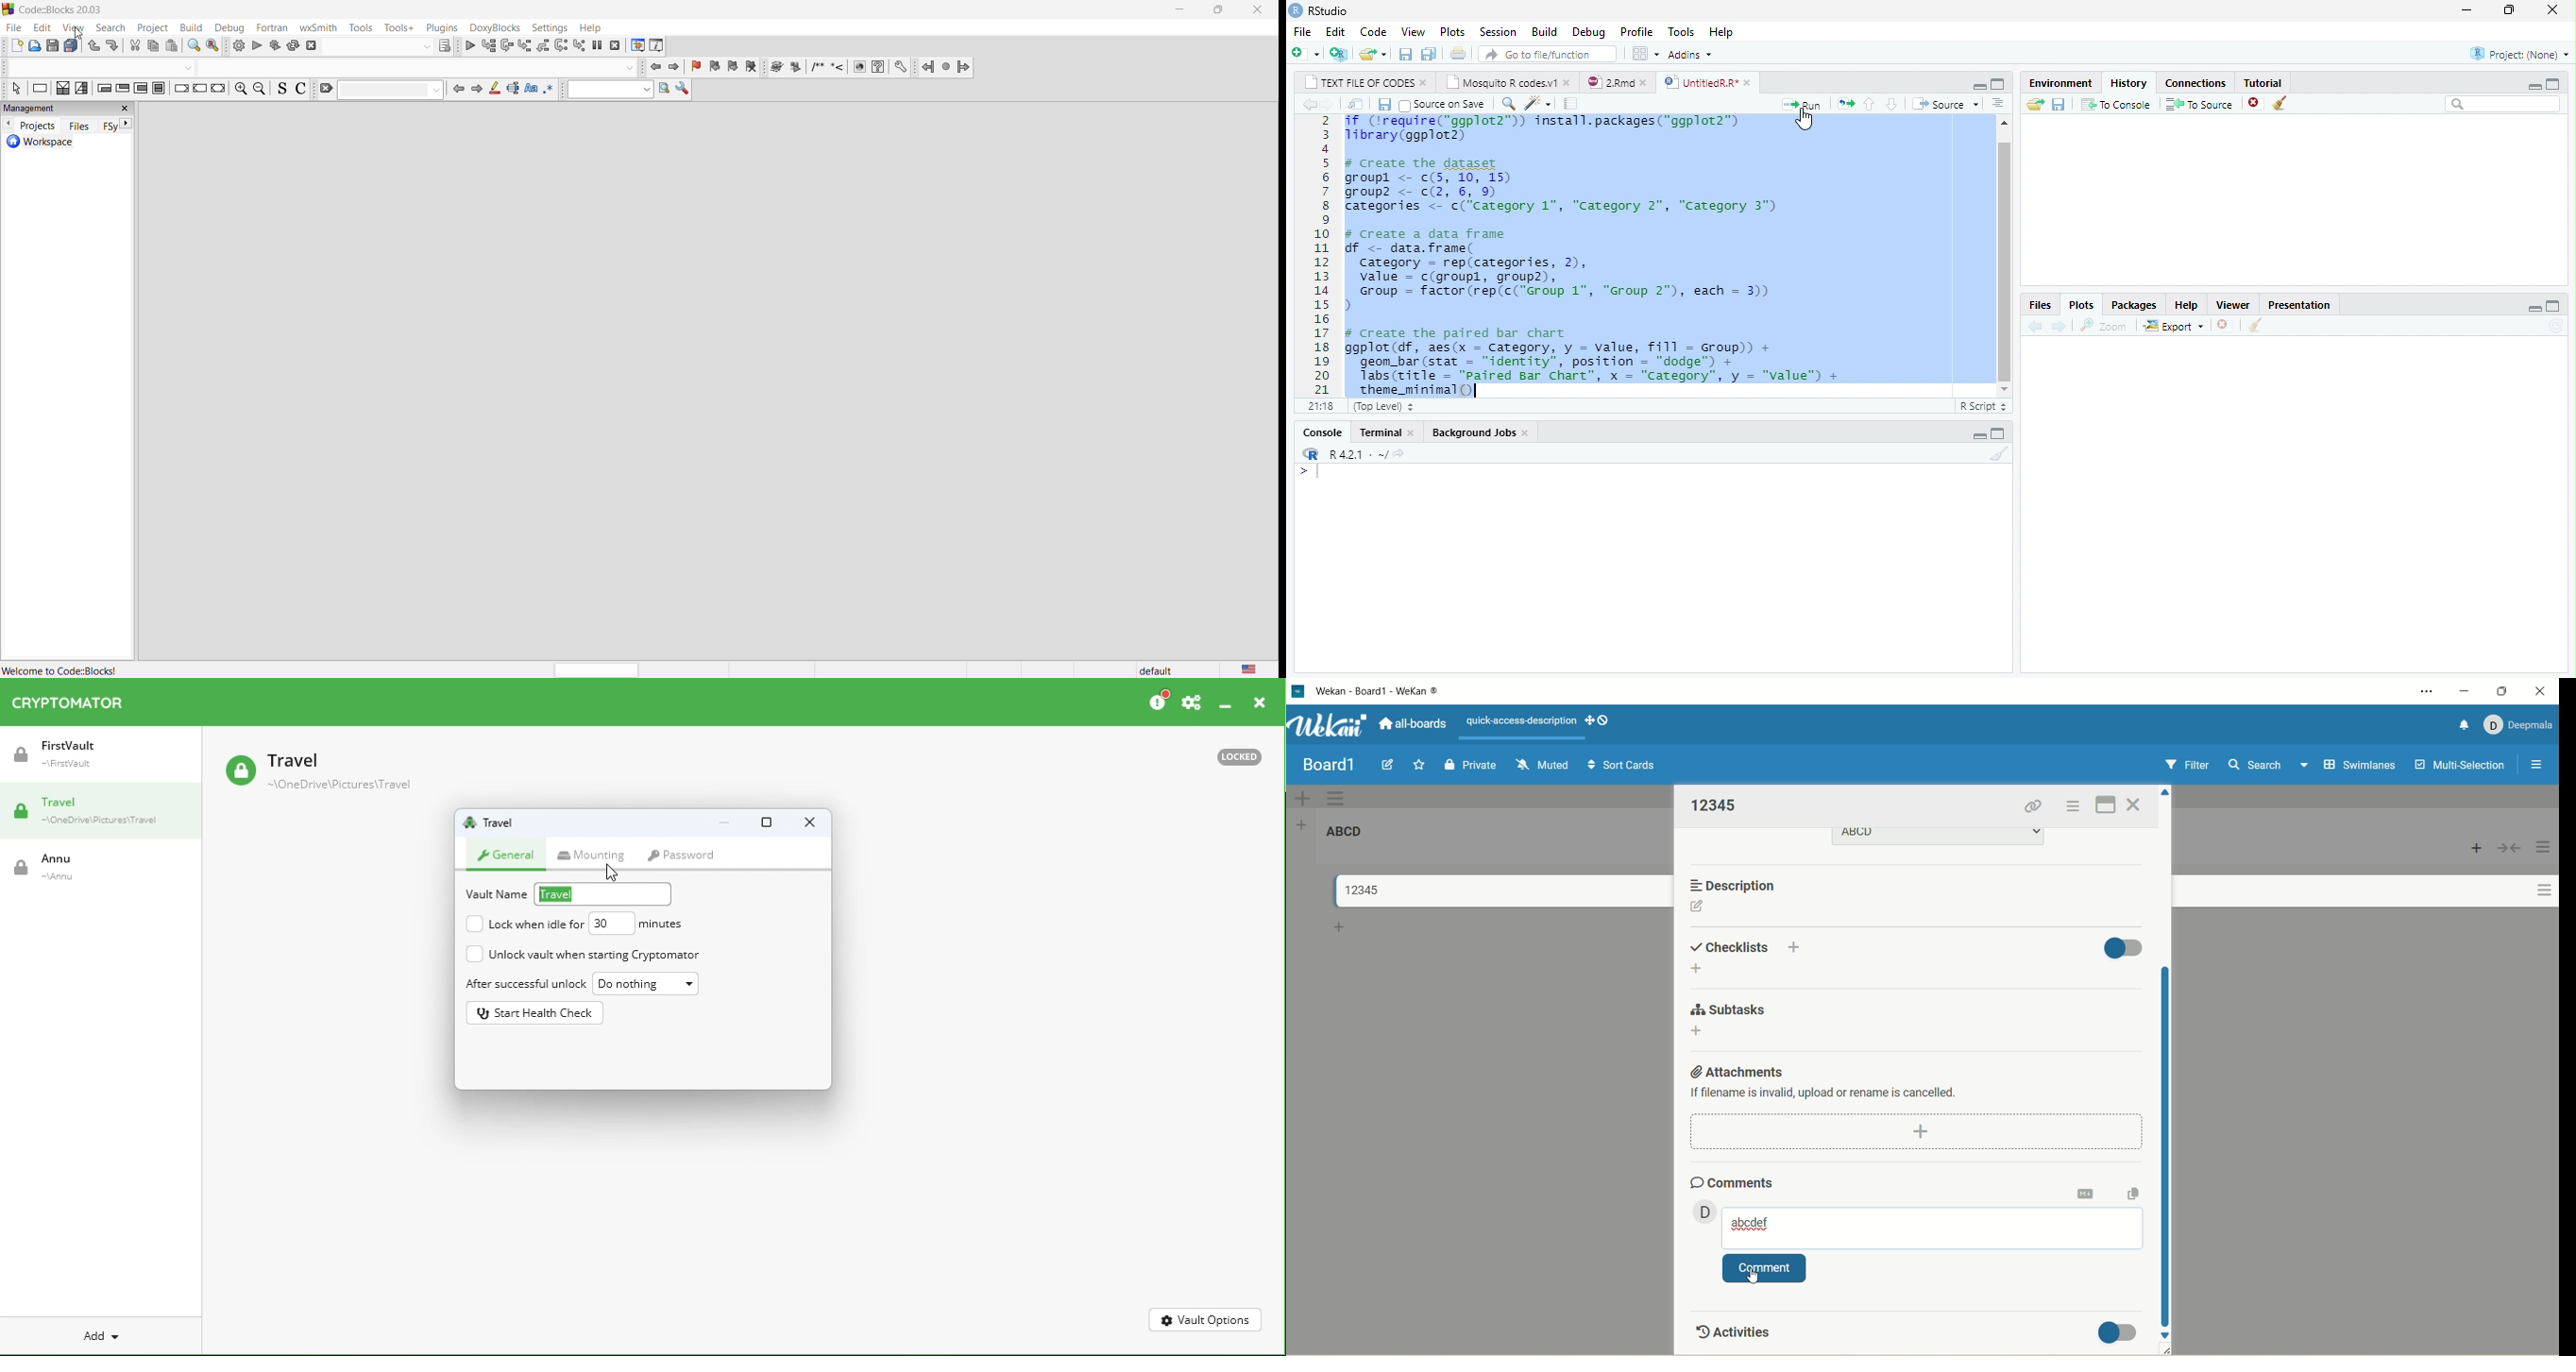  Describe the element at coordinates (280, 89) in the screenshot. I see `toggle sources` at that location.